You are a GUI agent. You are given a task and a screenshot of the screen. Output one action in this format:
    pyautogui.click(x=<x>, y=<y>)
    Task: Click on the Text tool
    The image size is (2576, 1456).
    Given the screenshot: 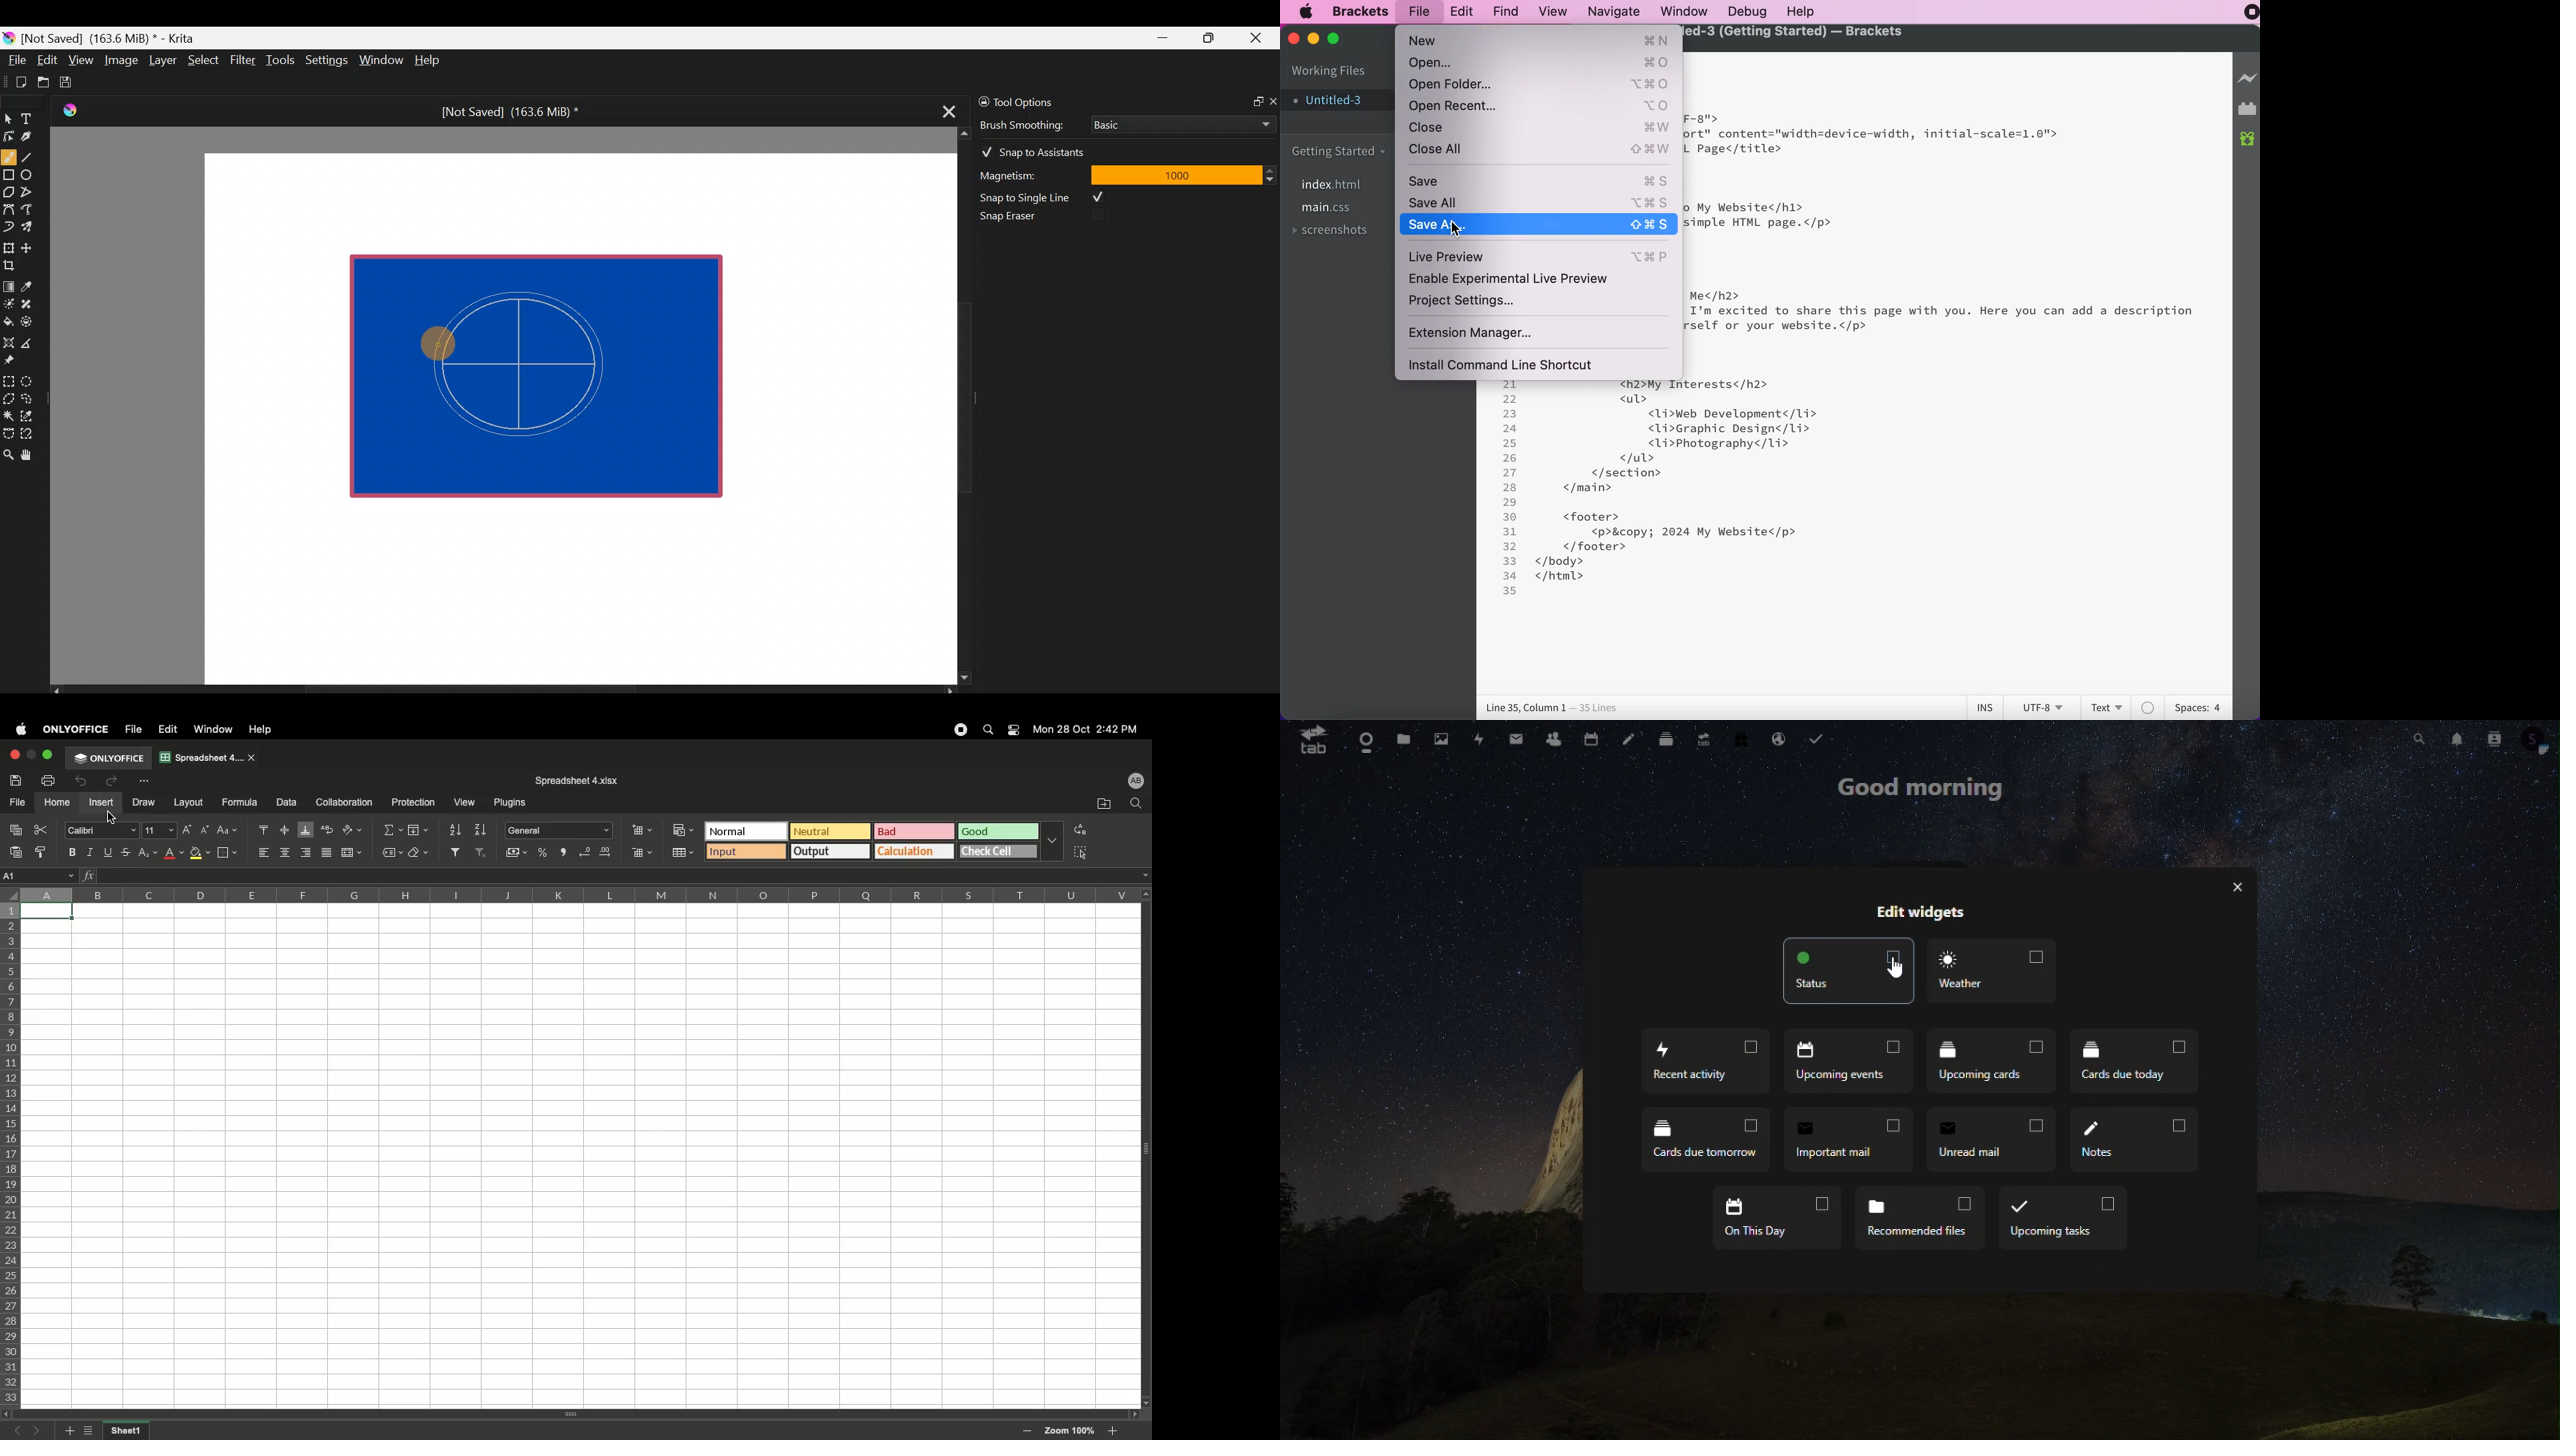 What is the action you would take?
    pyautogui.click(x=33, y=118)
    